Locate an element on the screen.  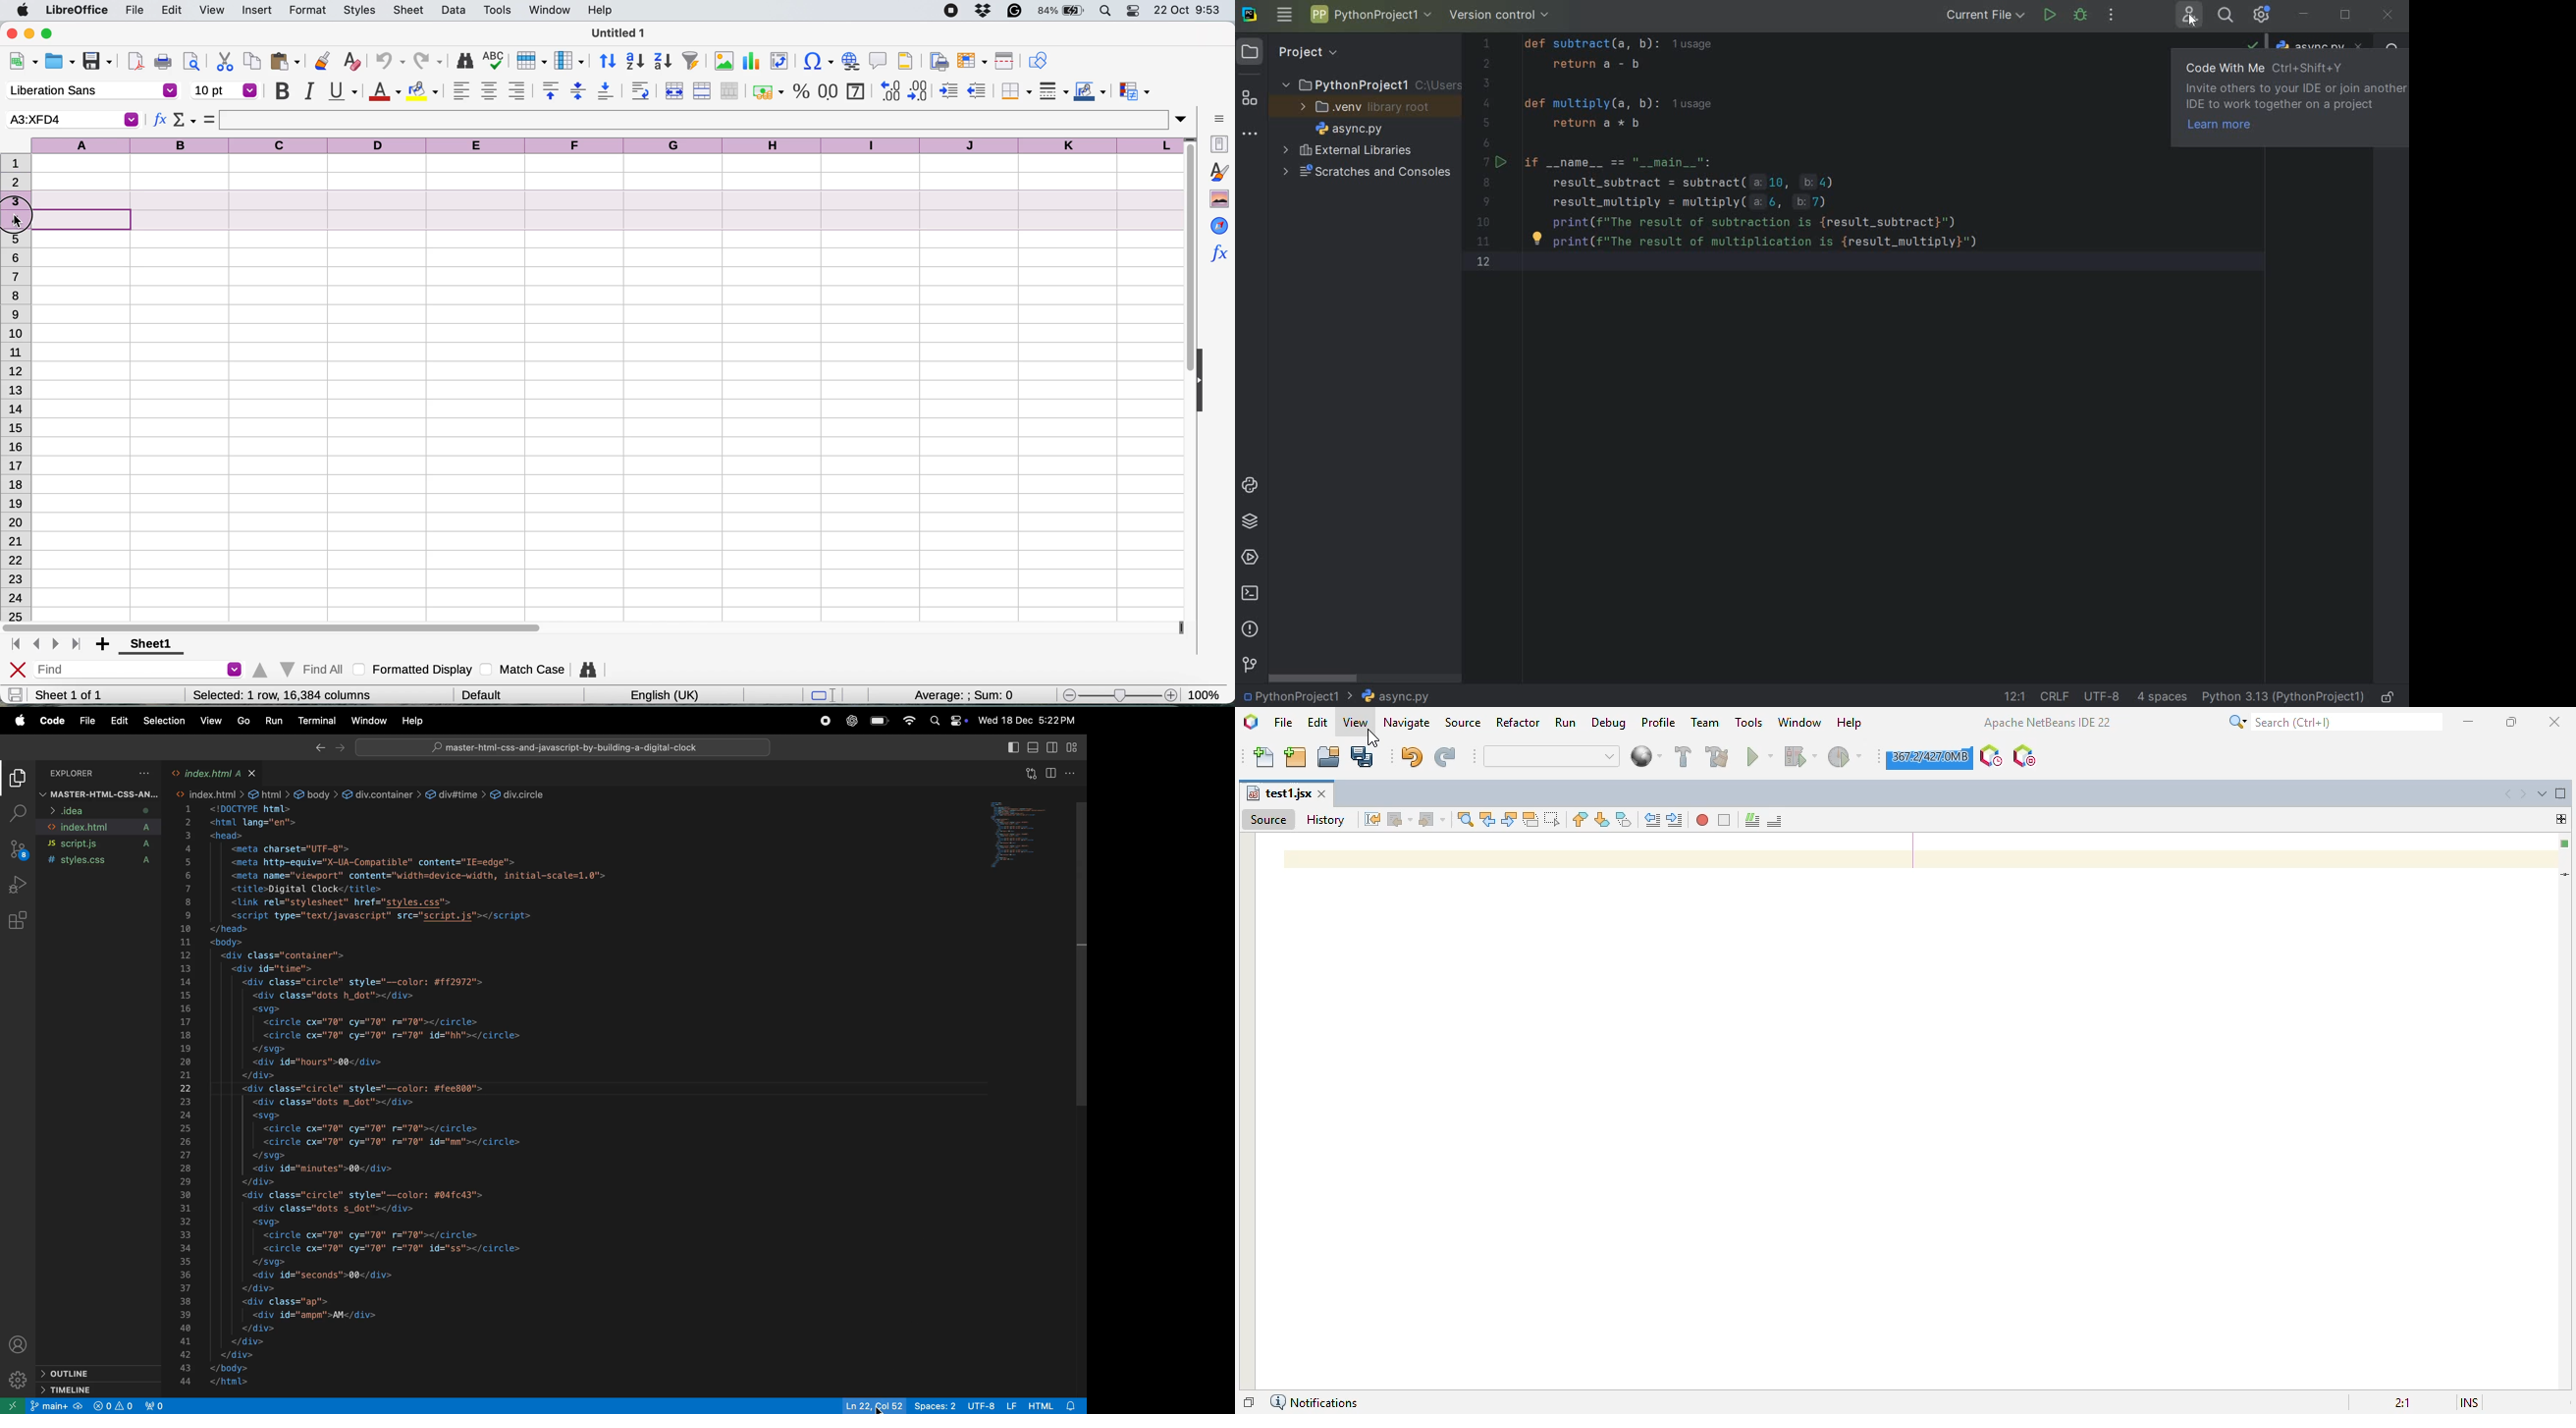
clone formatting is located at coordinates (321, 62).